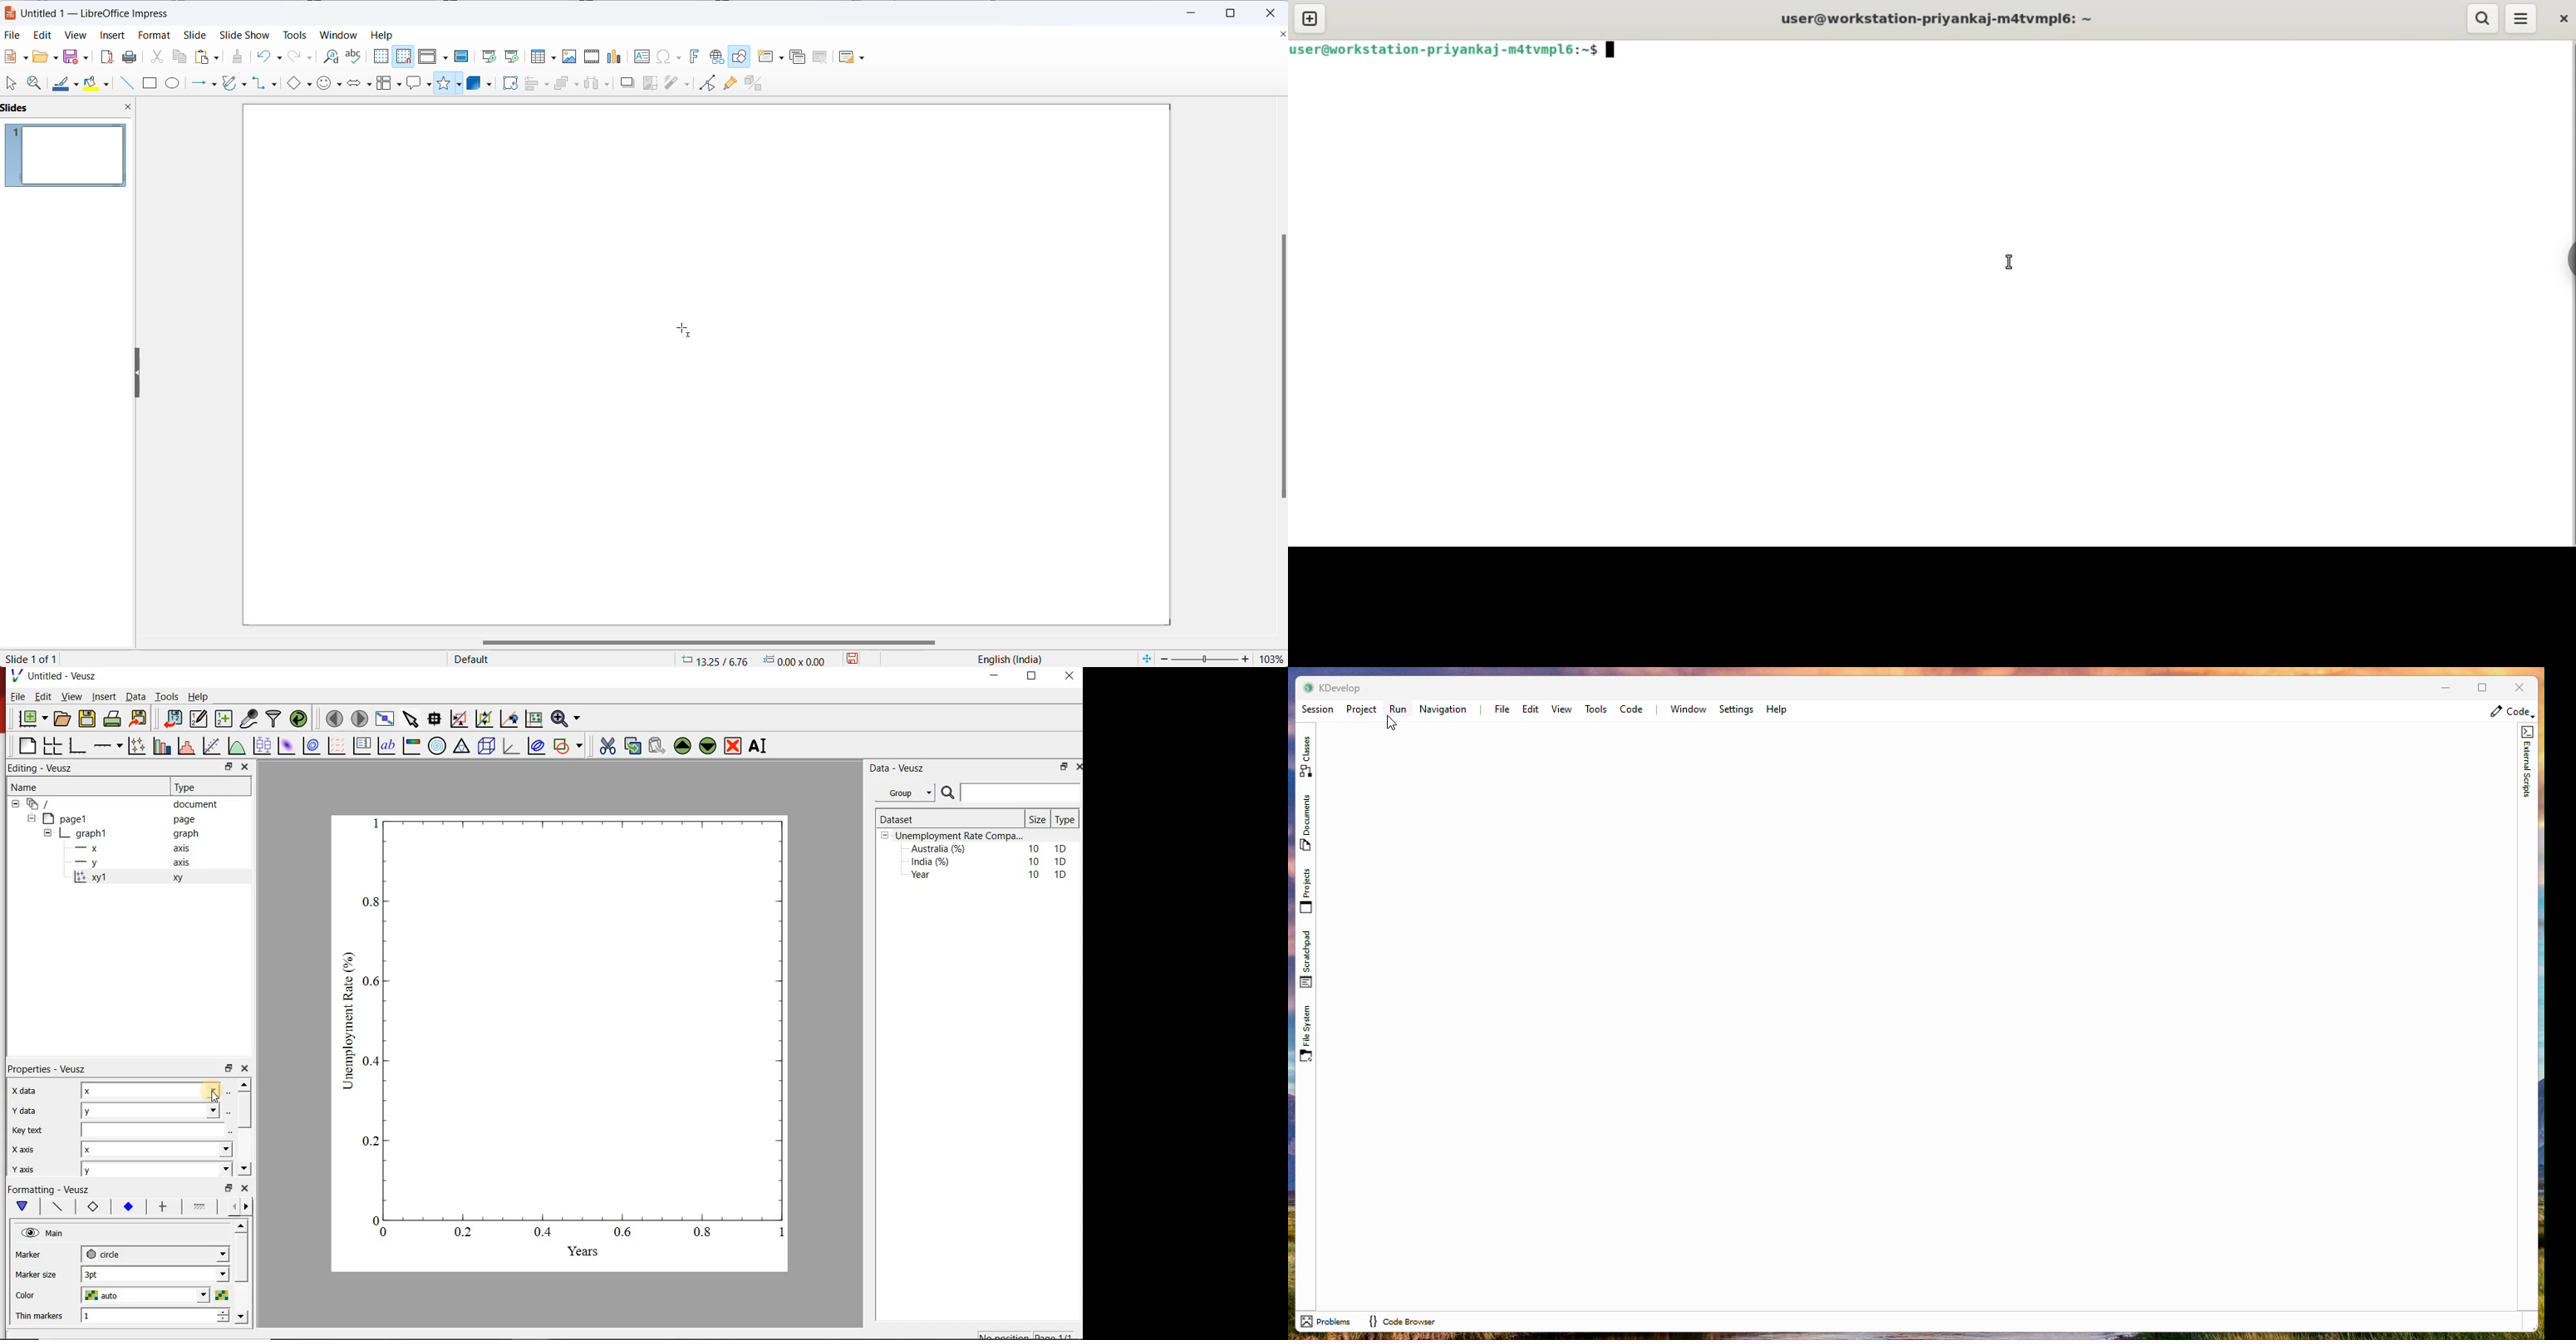  What do you see at coordinates (229, 1187) in the screenshot?
I see `minimise` at bounding box center [229, 1187].